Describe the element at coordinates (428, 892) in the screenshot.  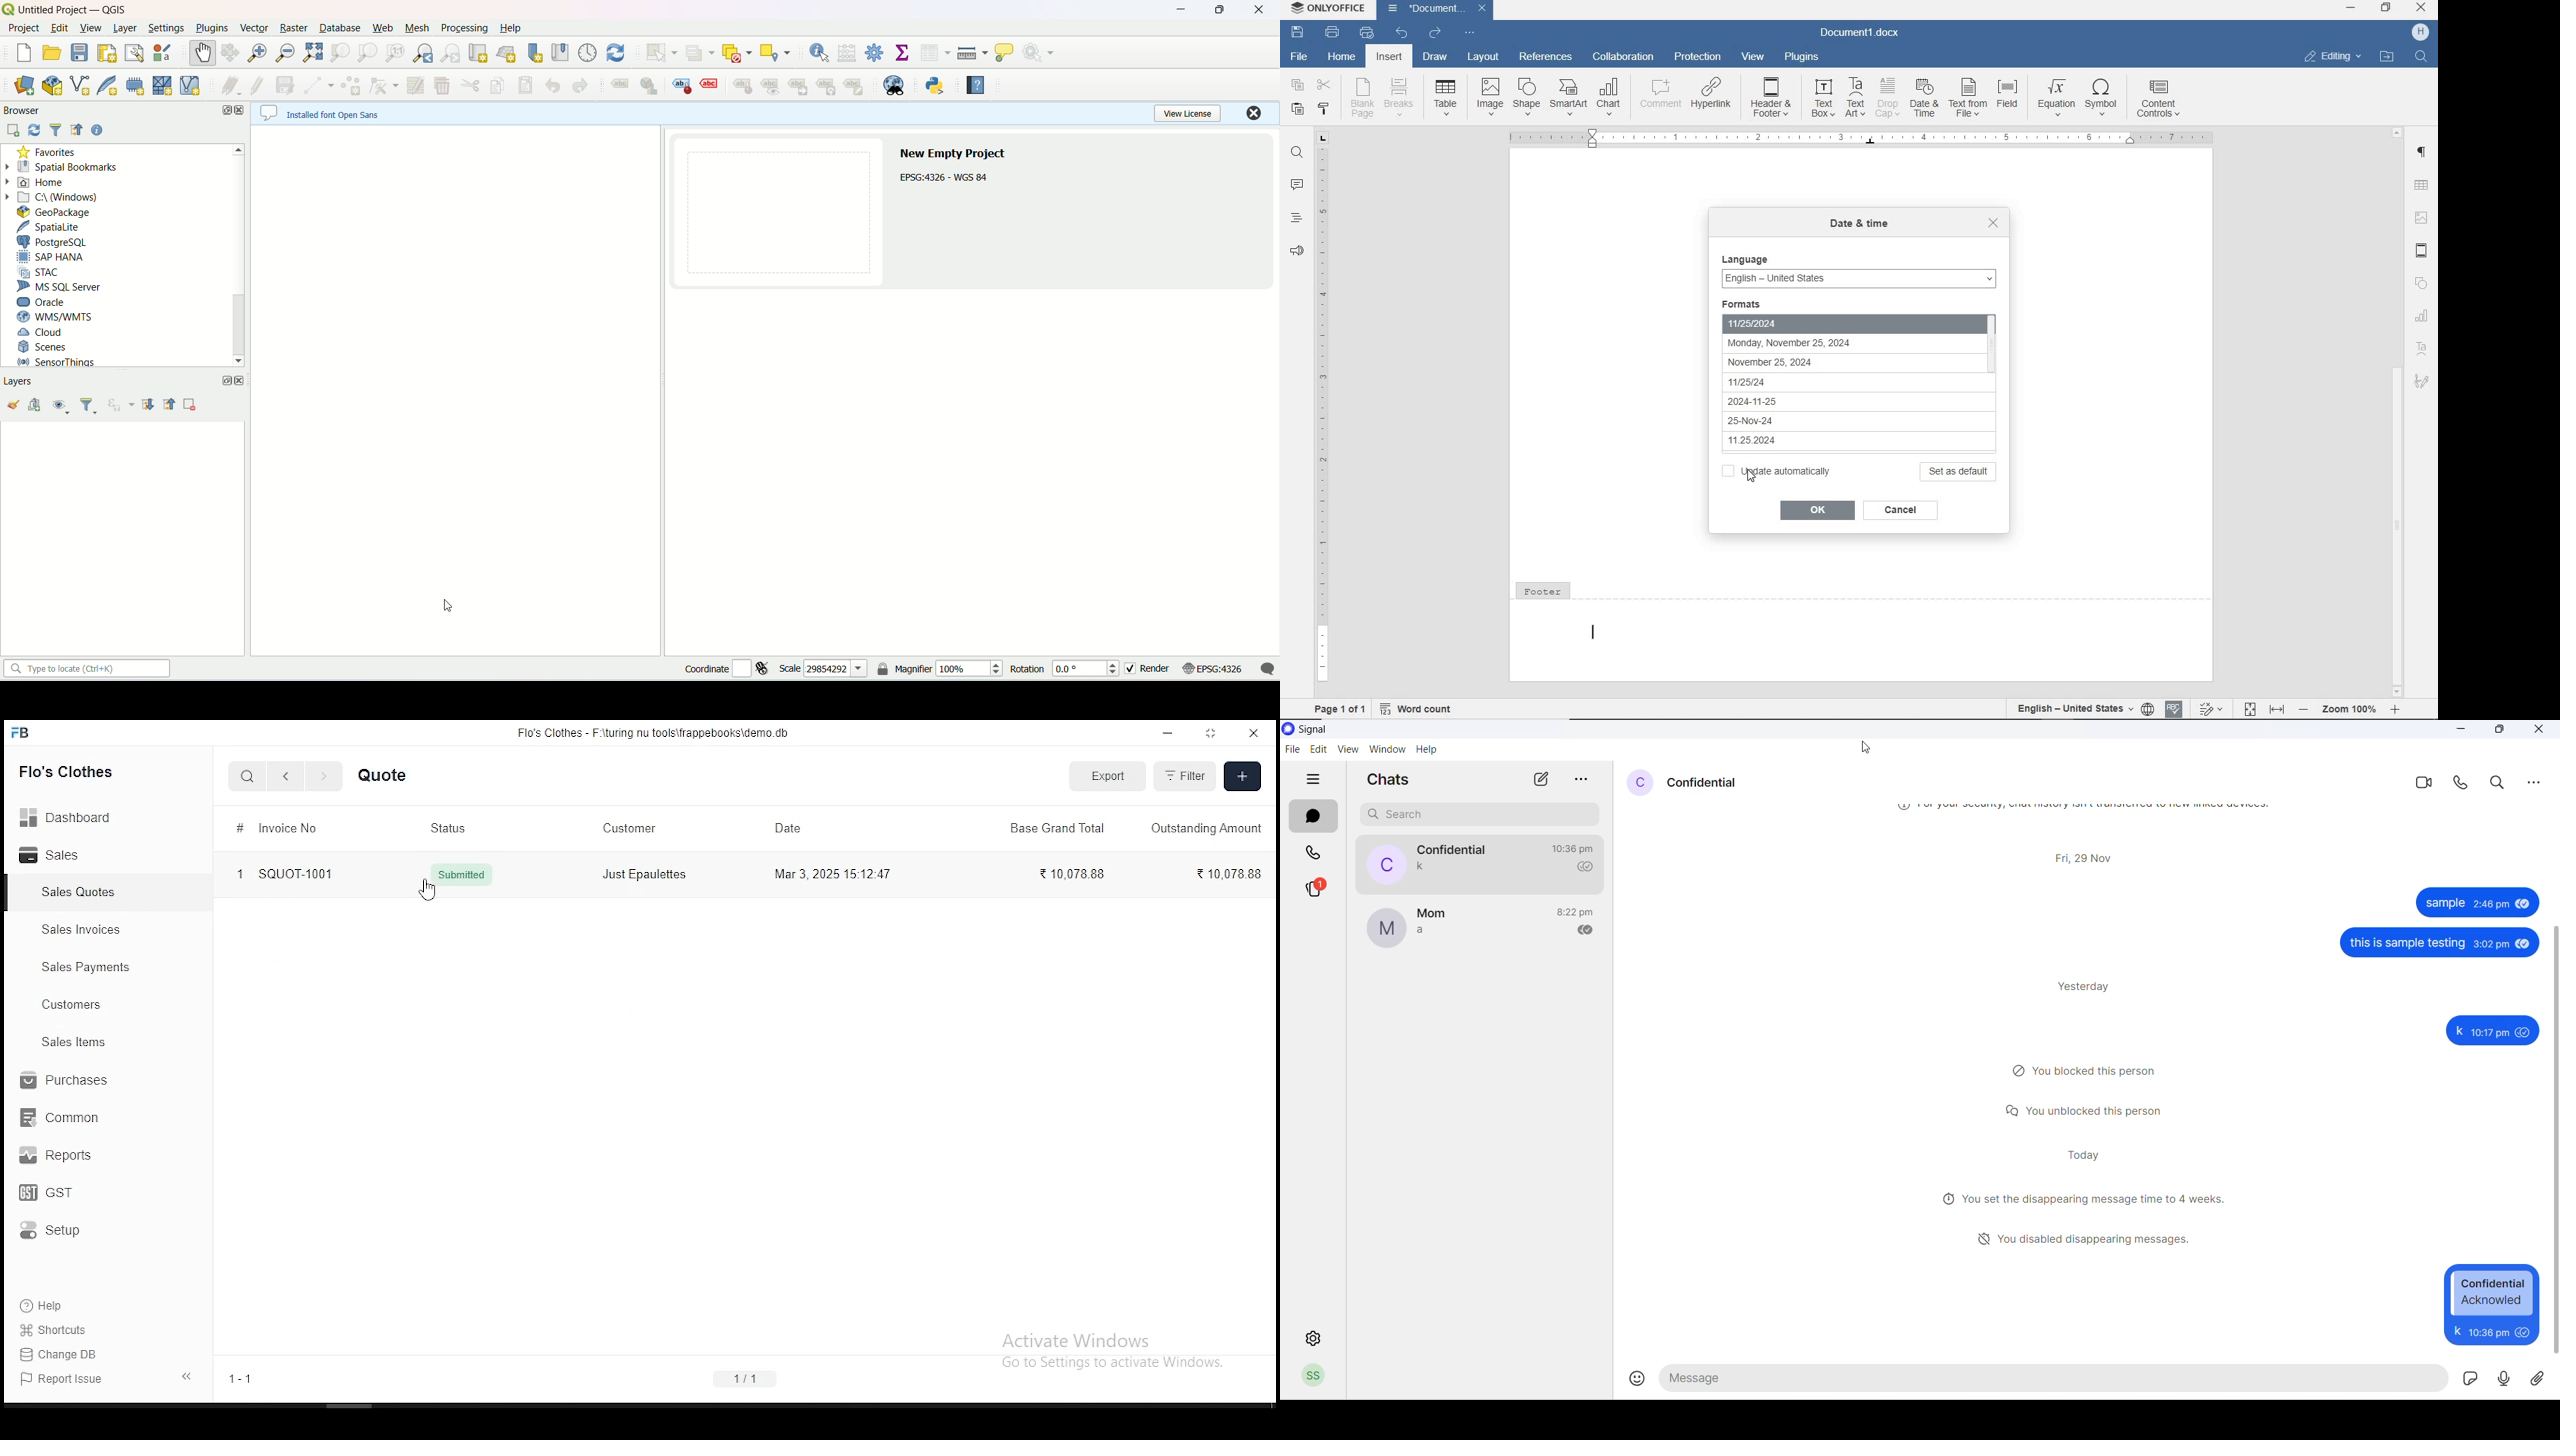
I see `cursor` at that location.